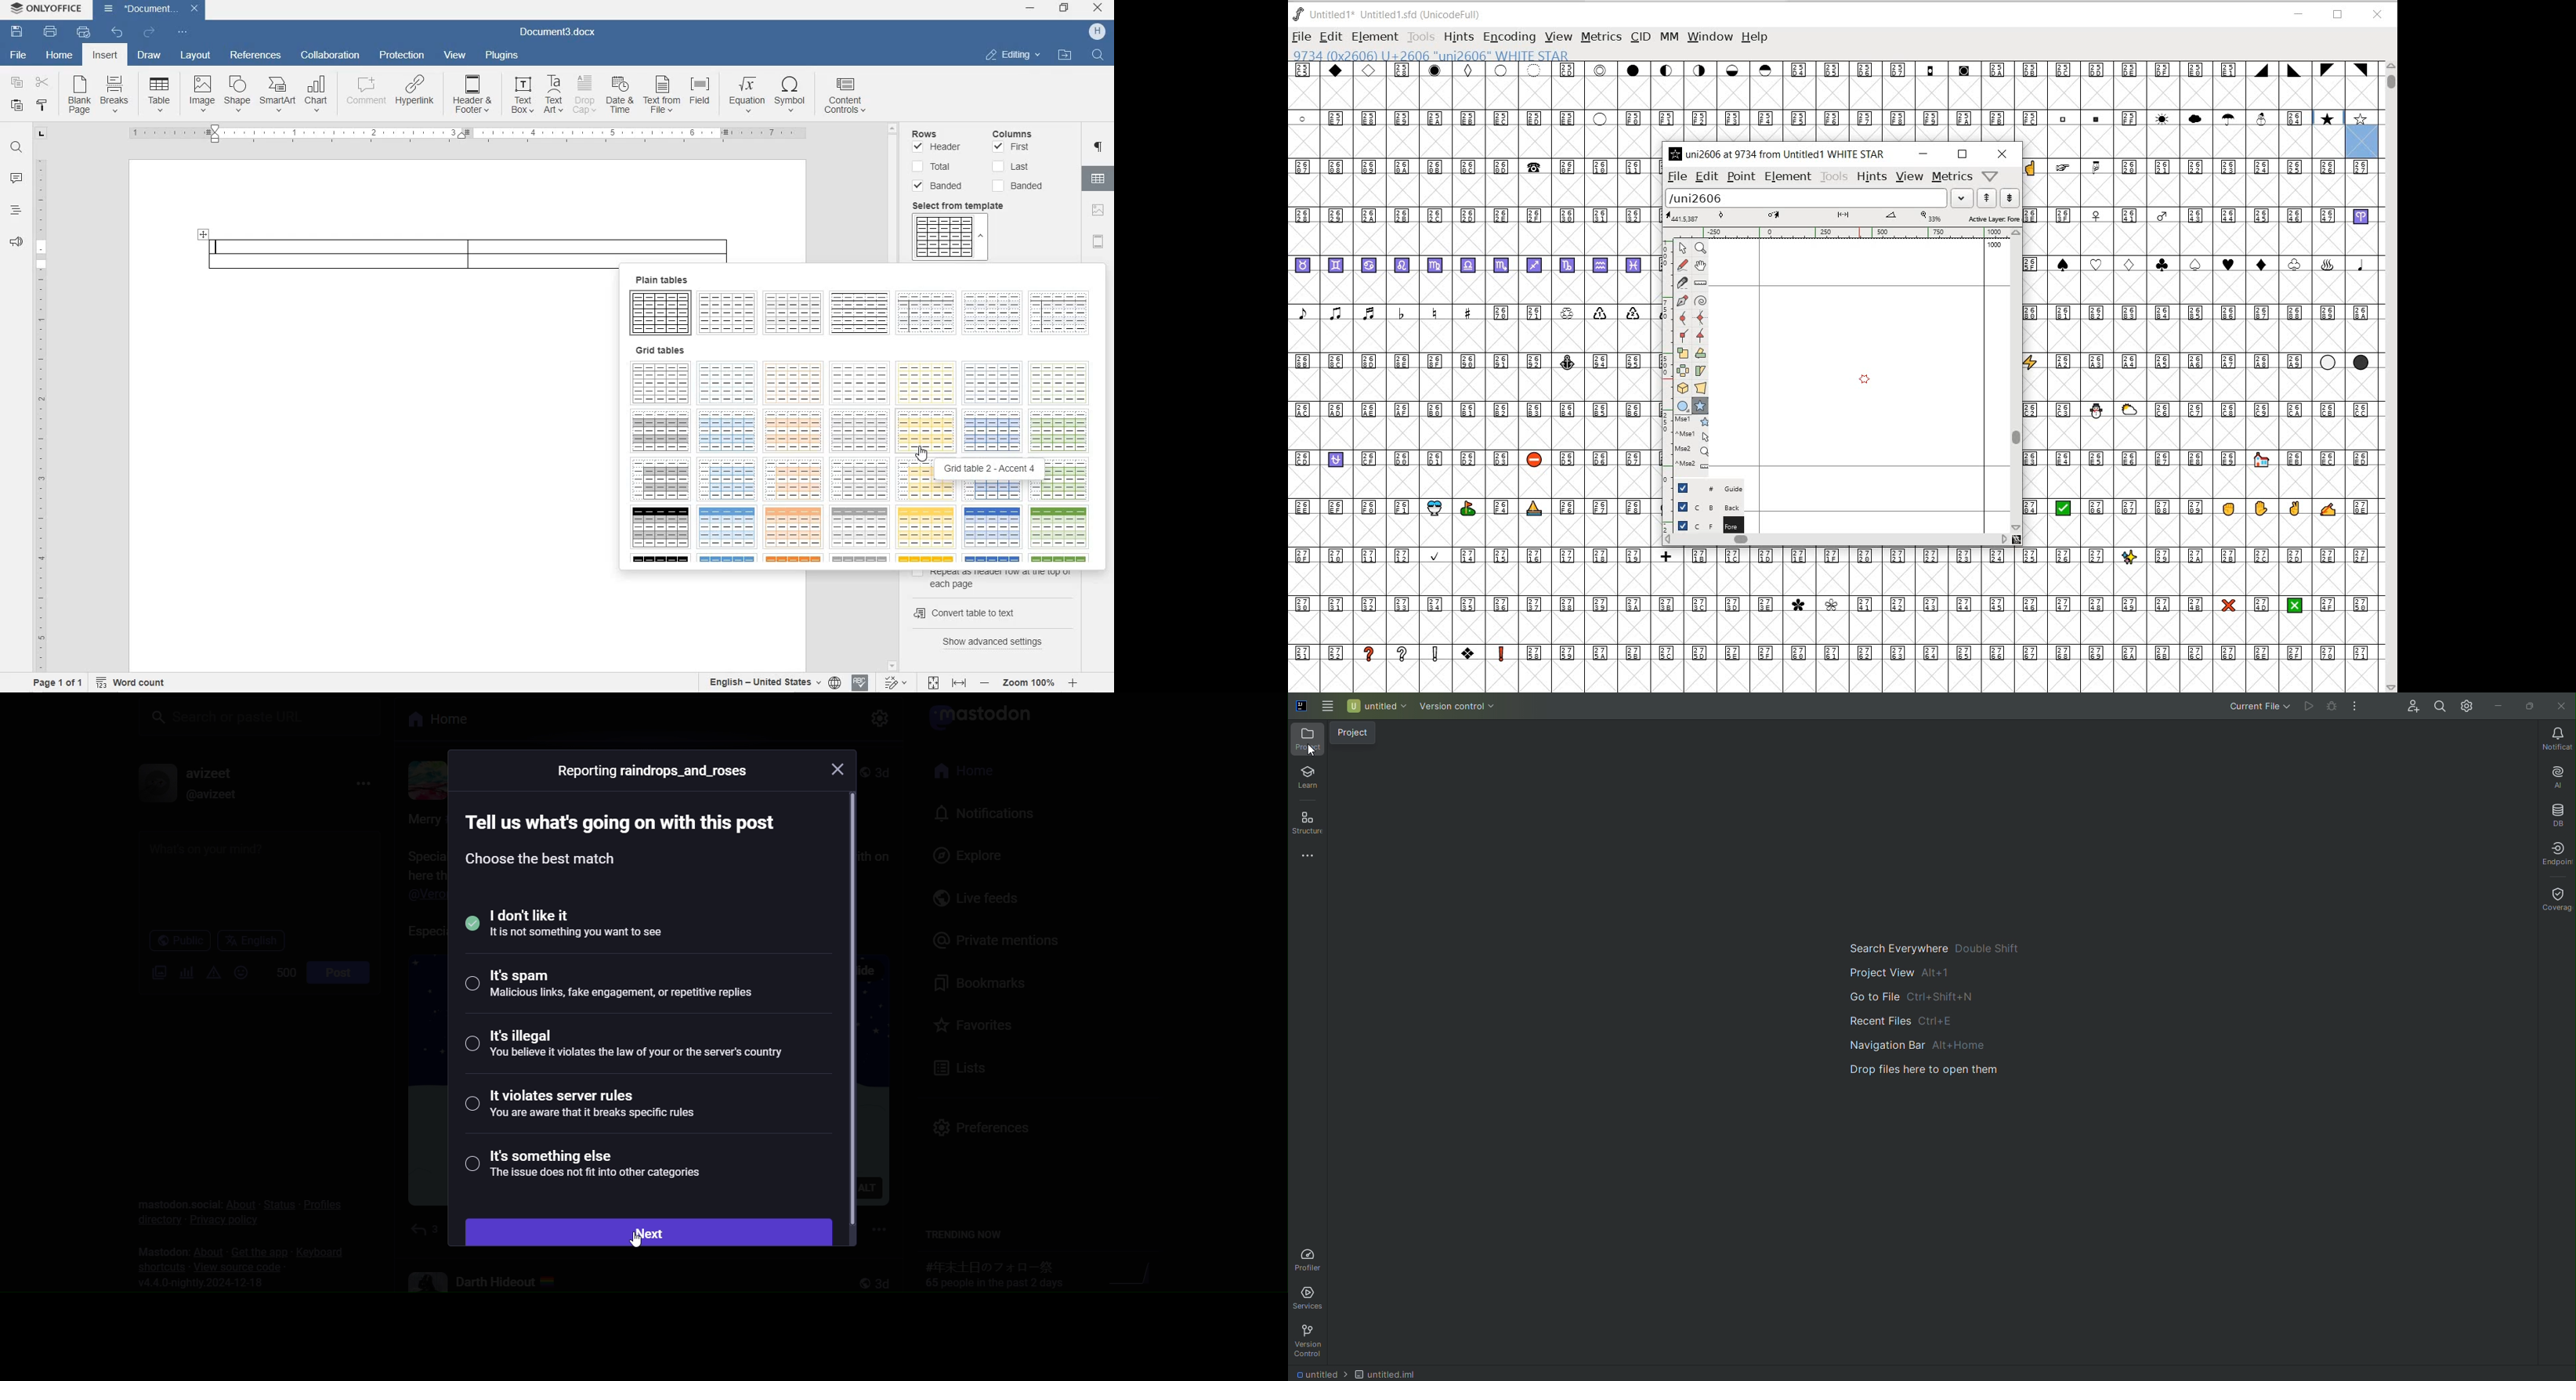 Image resolution: width=2576 pixels, height=1400 pixels. Describe the element at coordinates (864, 305) in the screenshot. I see `plain tables` at that location.